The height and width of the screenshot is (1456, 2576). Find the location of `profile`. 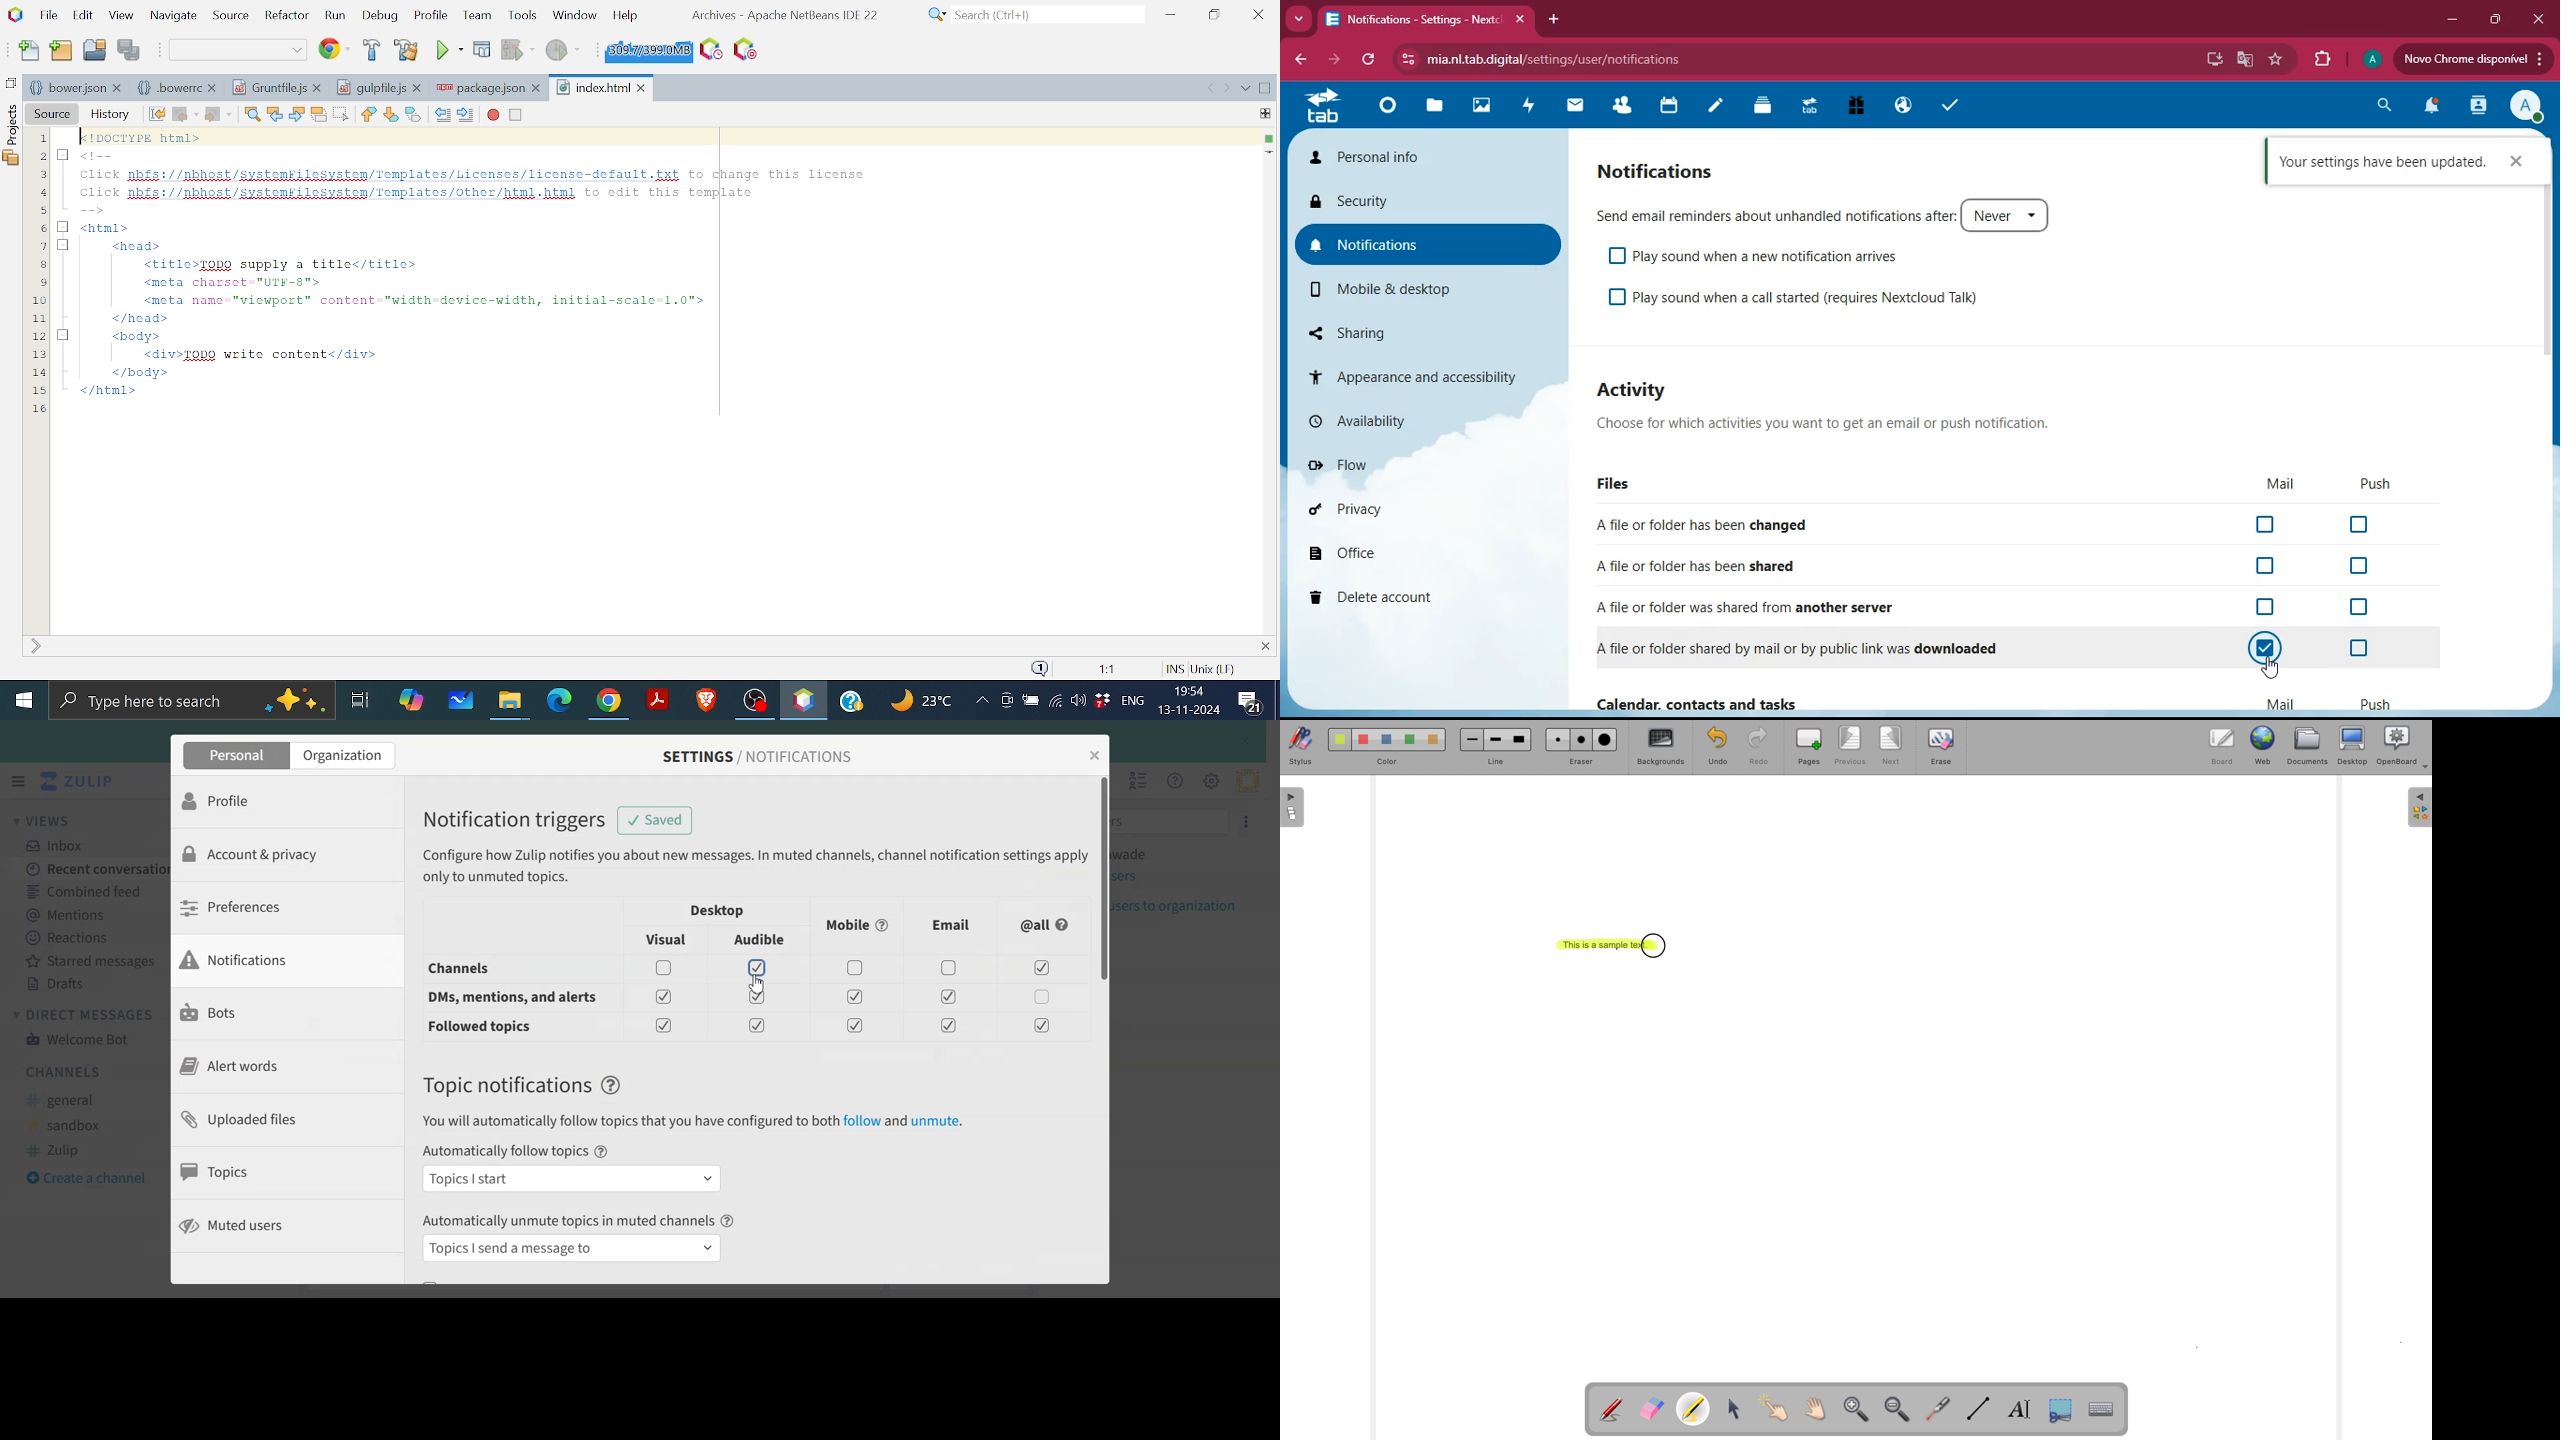

profile is located at coordinates (2368, 60).